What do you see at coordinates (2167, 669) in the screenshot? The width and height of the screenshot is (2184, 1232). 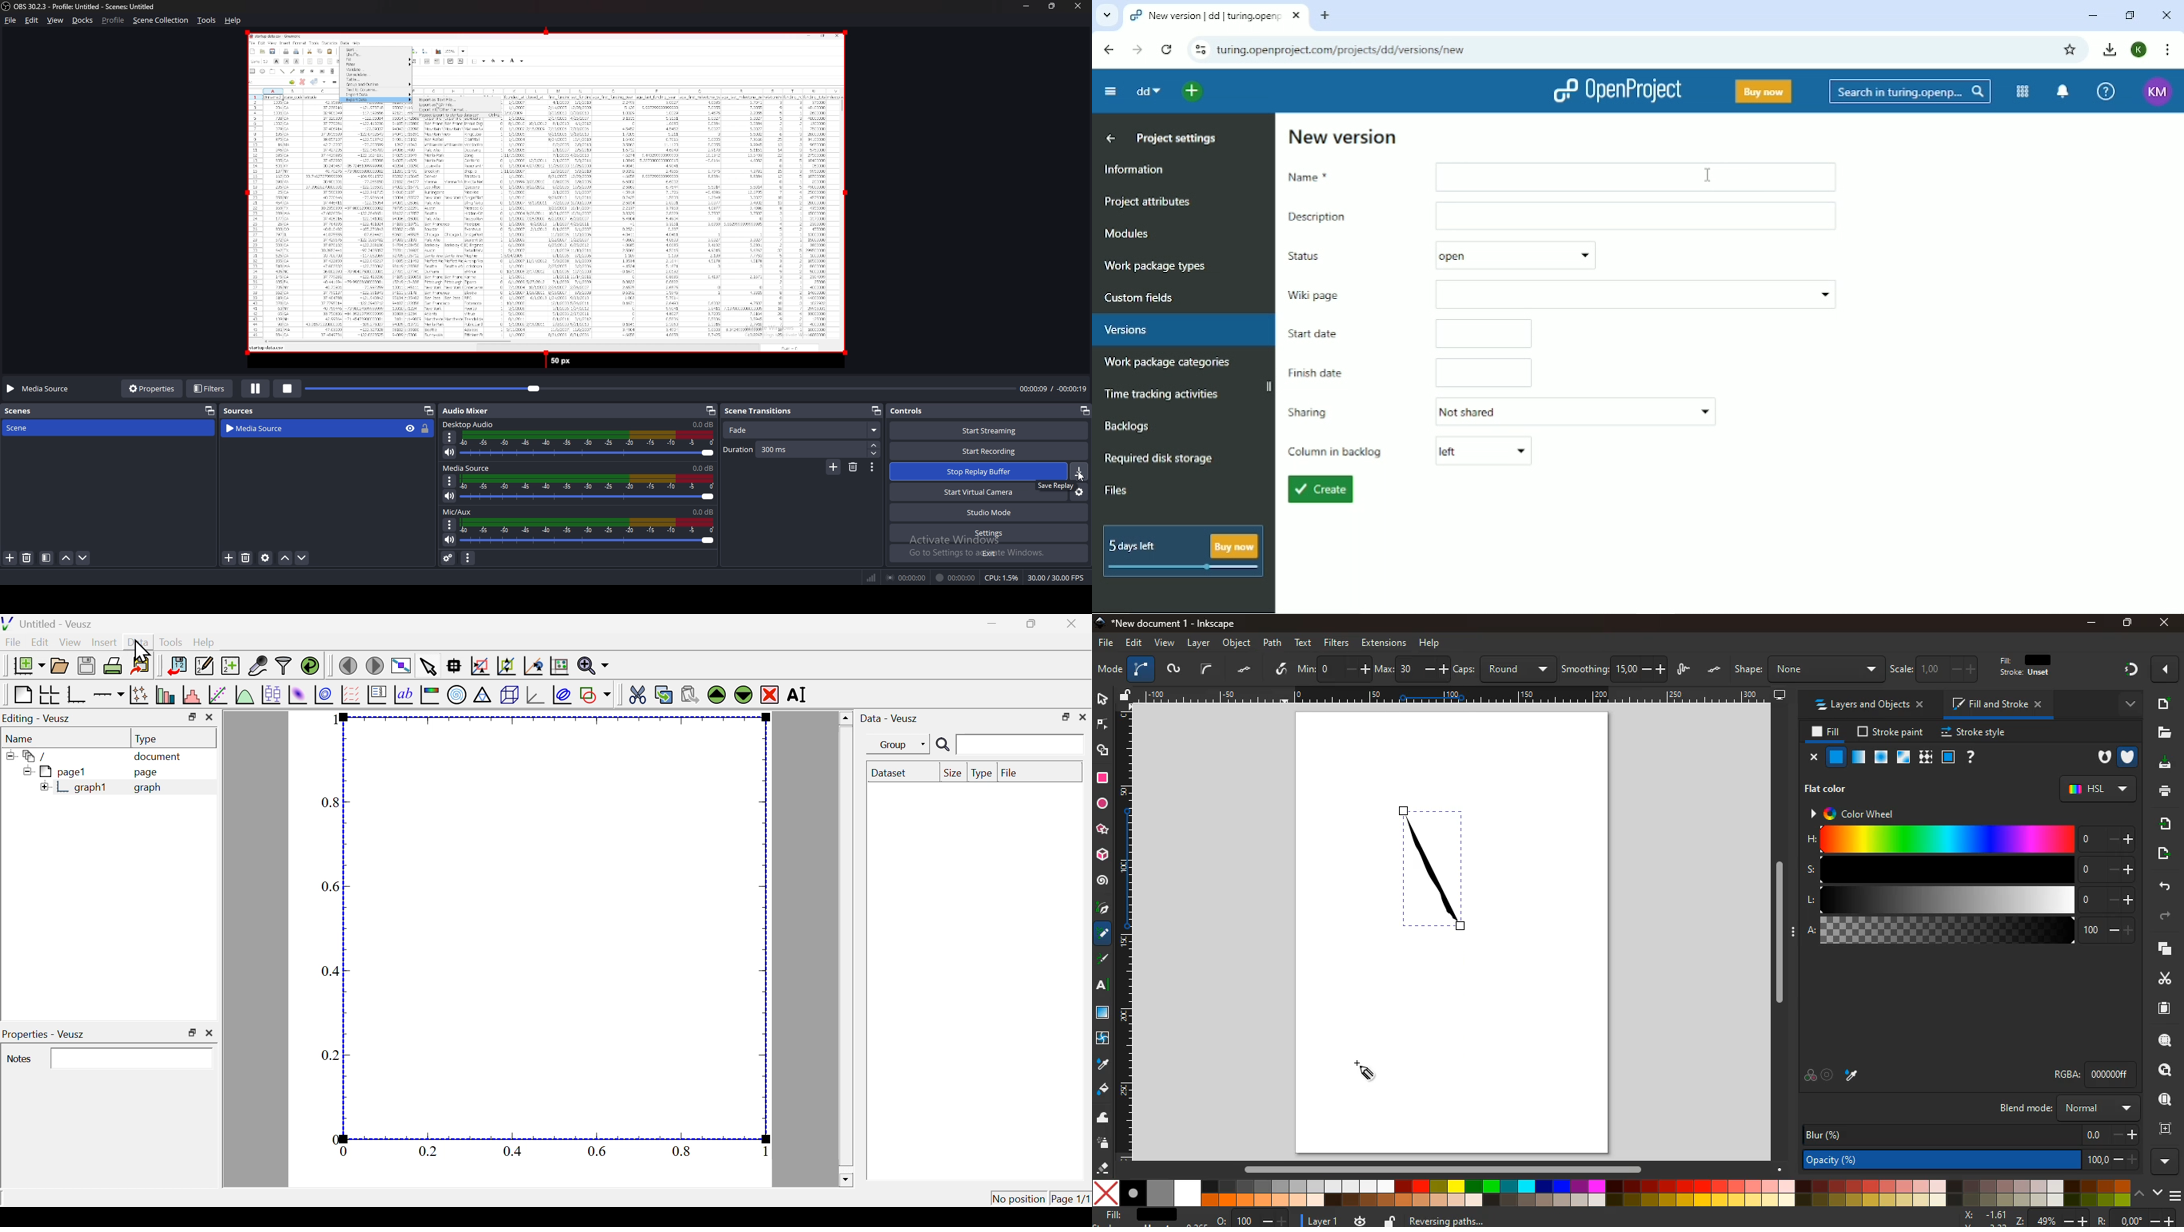 I see `more` at bounding box center [2167, 669].